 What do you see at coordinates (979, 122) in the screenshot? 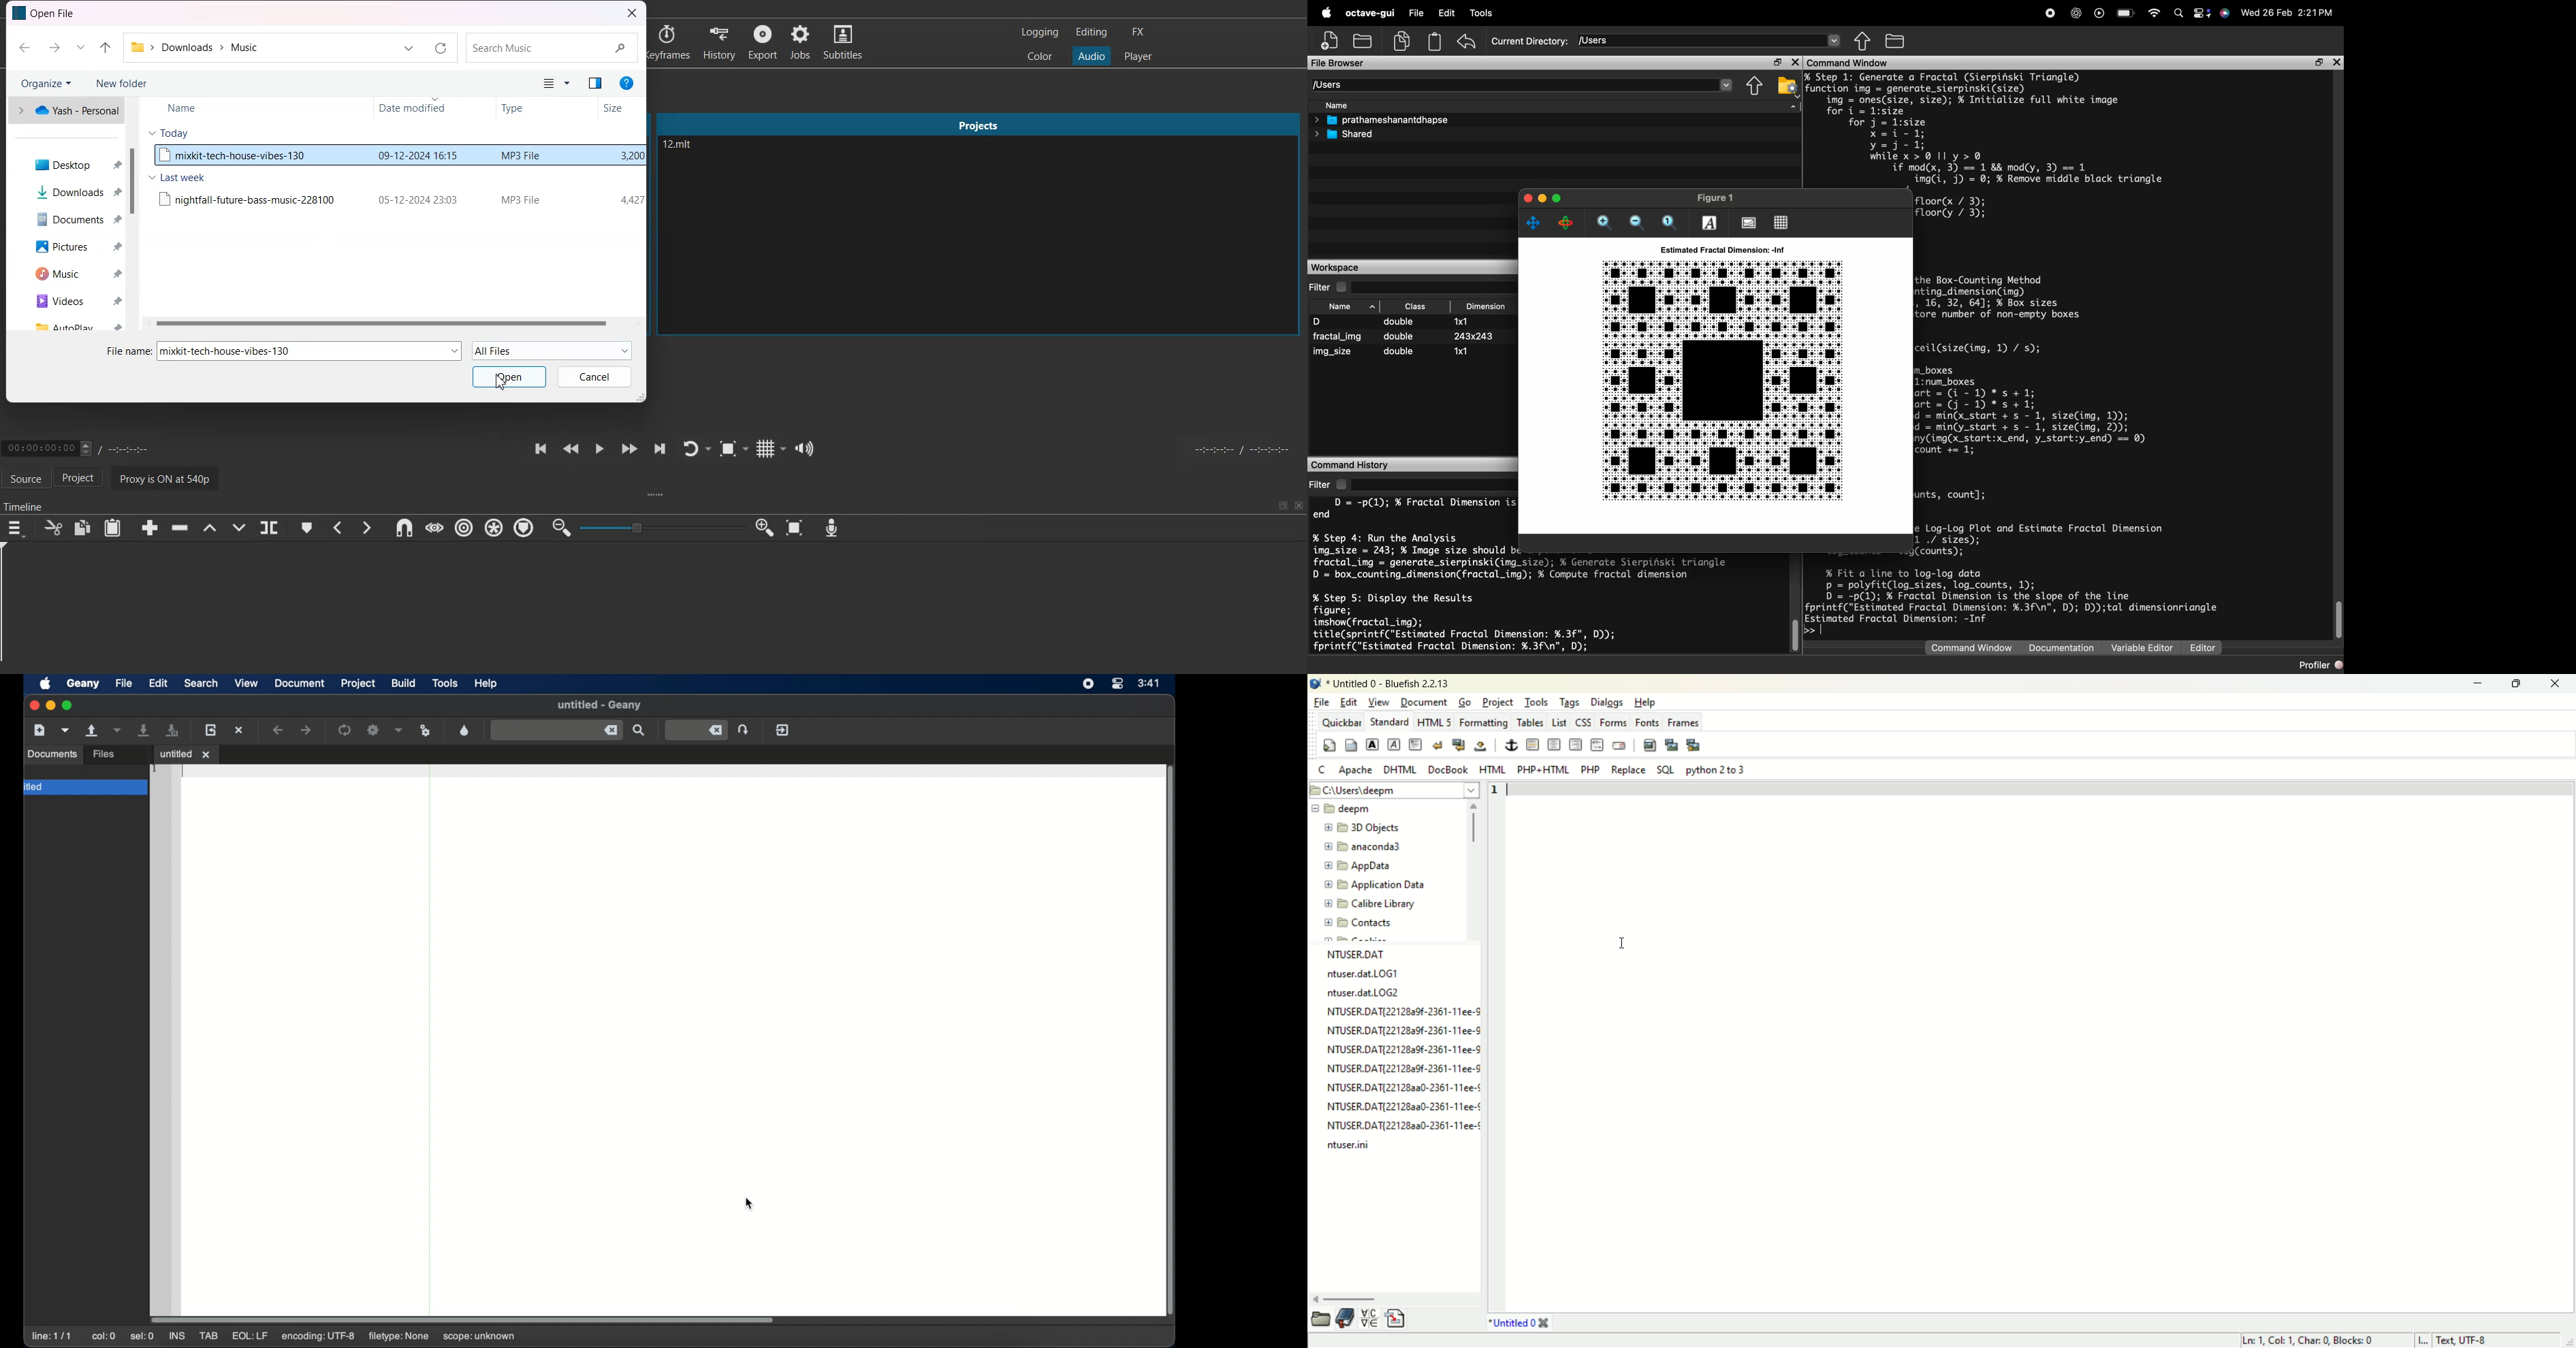
I see `Project` at bounding box center [979, 122].